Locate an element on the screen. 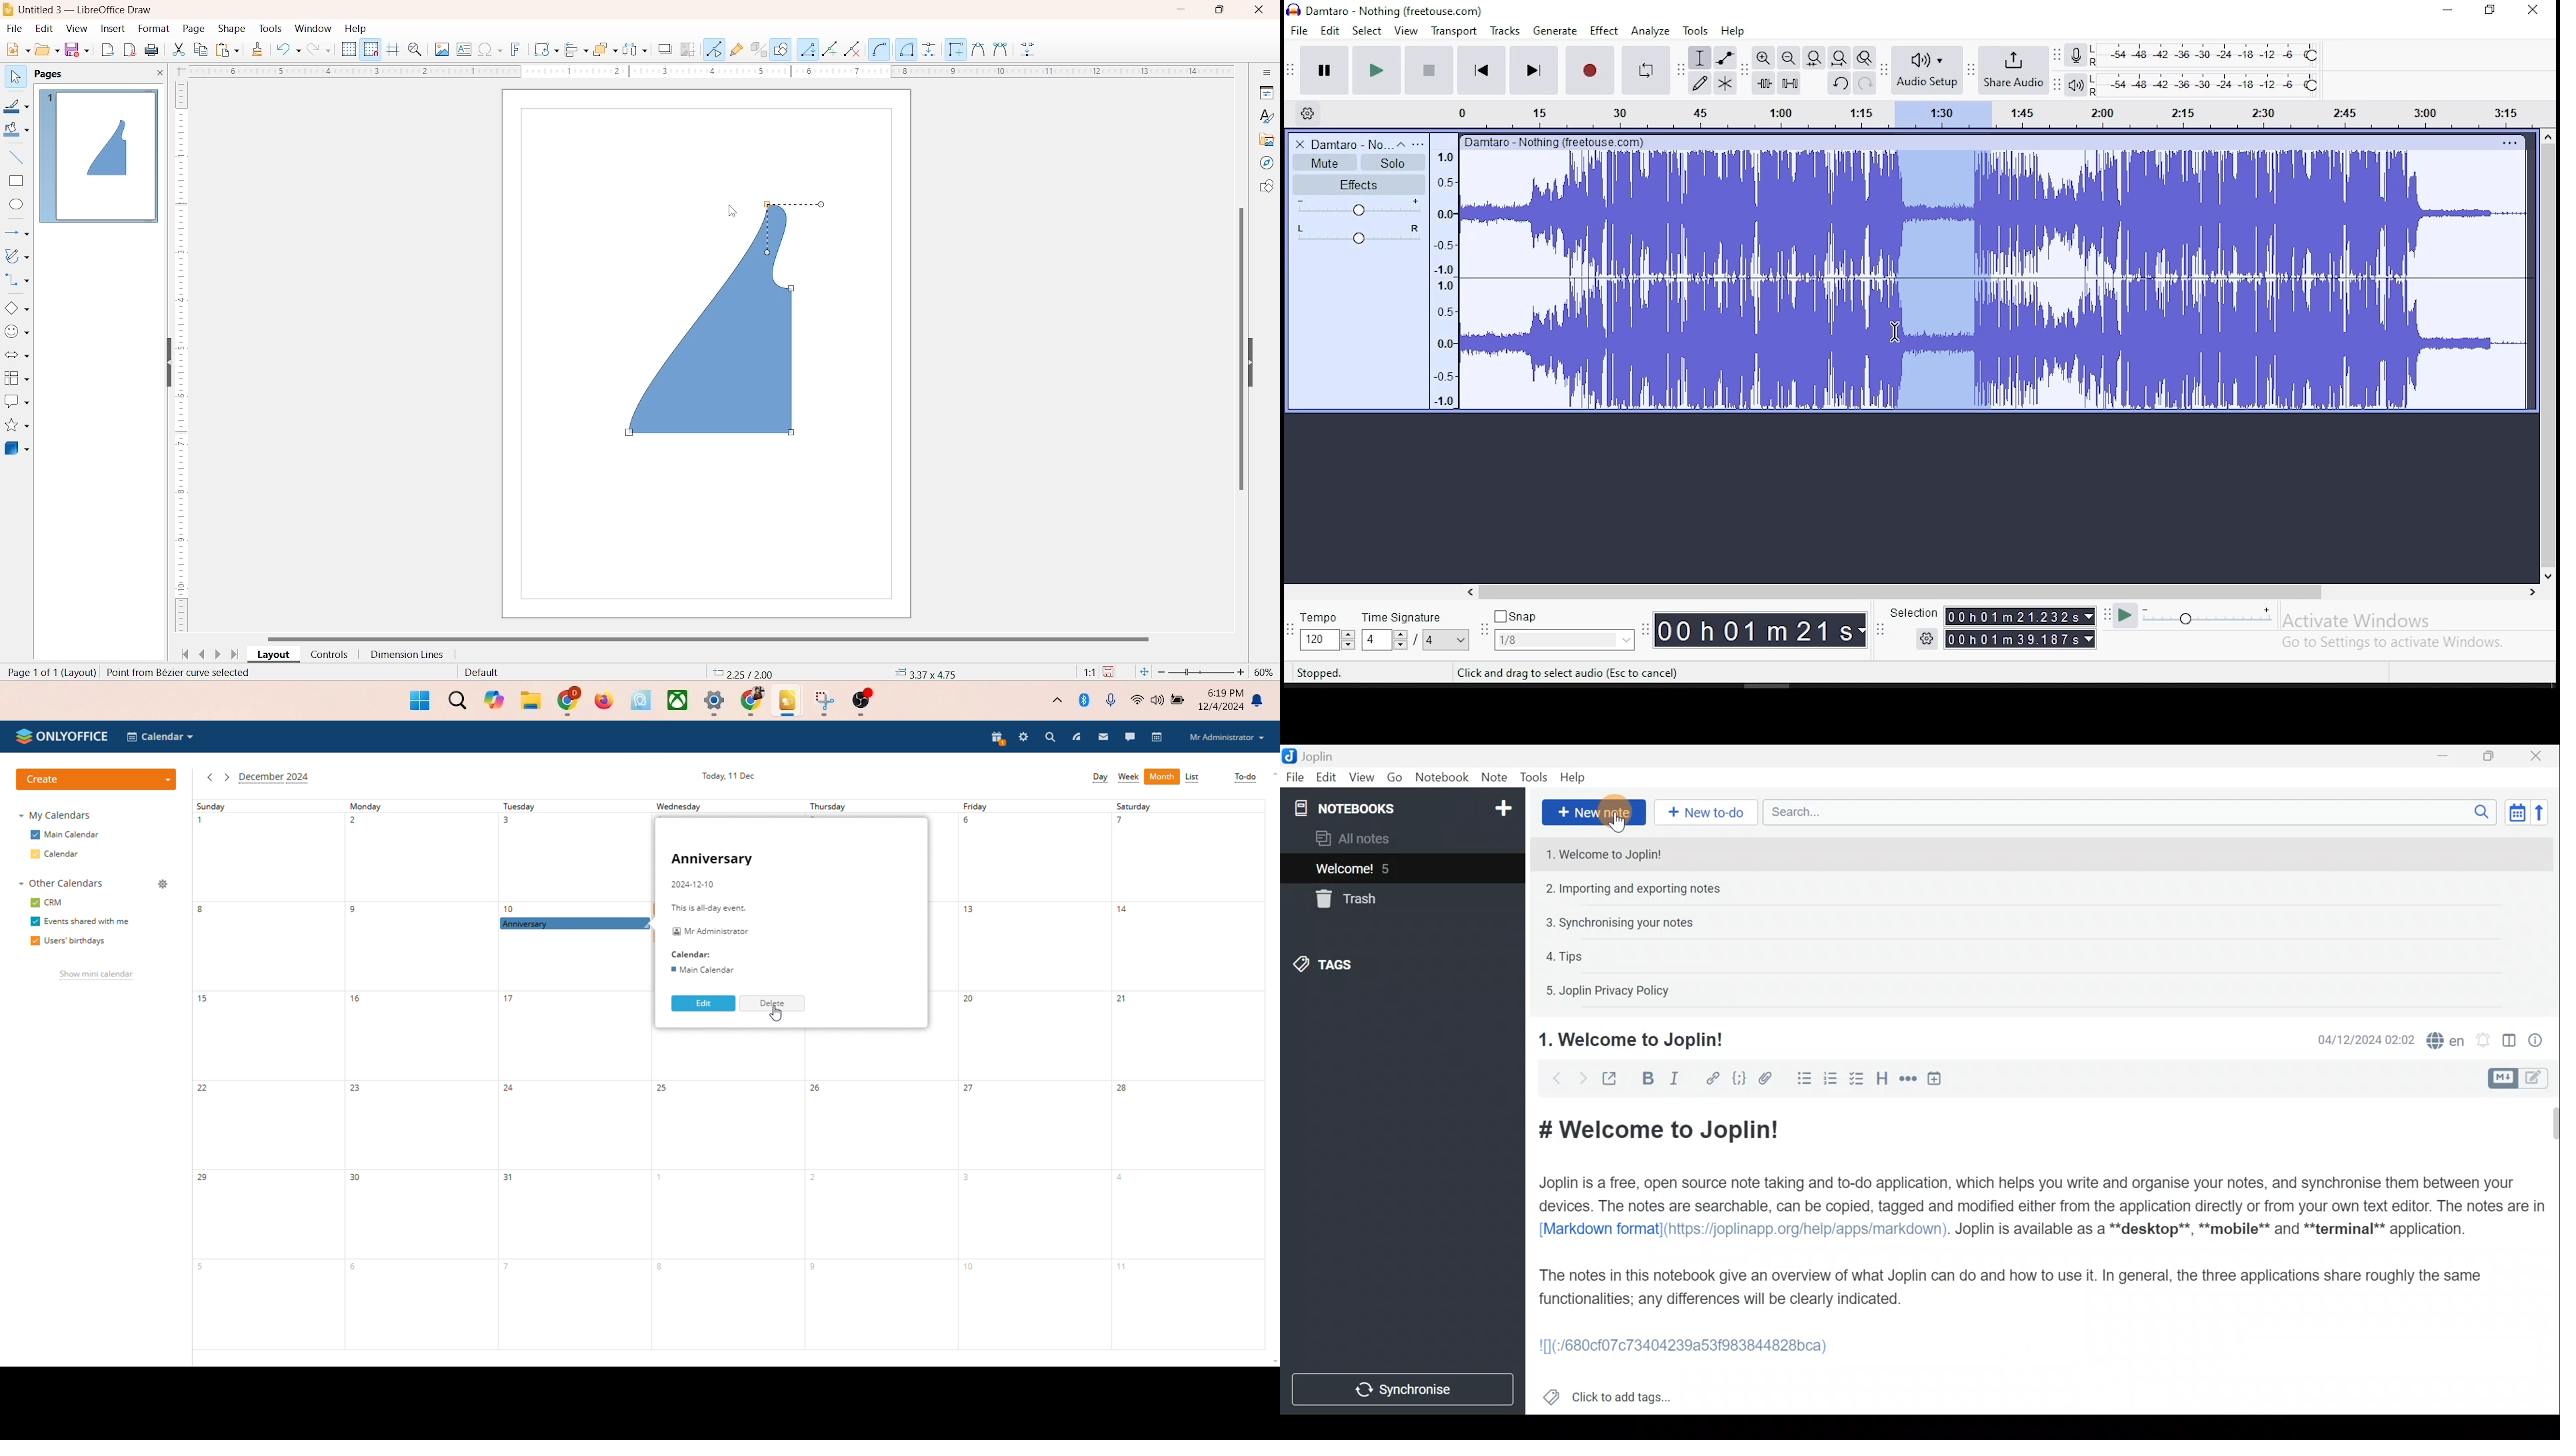 The width and height of the screenshot is (2576, 1456). Trash is located at coordinates (1343, 899).